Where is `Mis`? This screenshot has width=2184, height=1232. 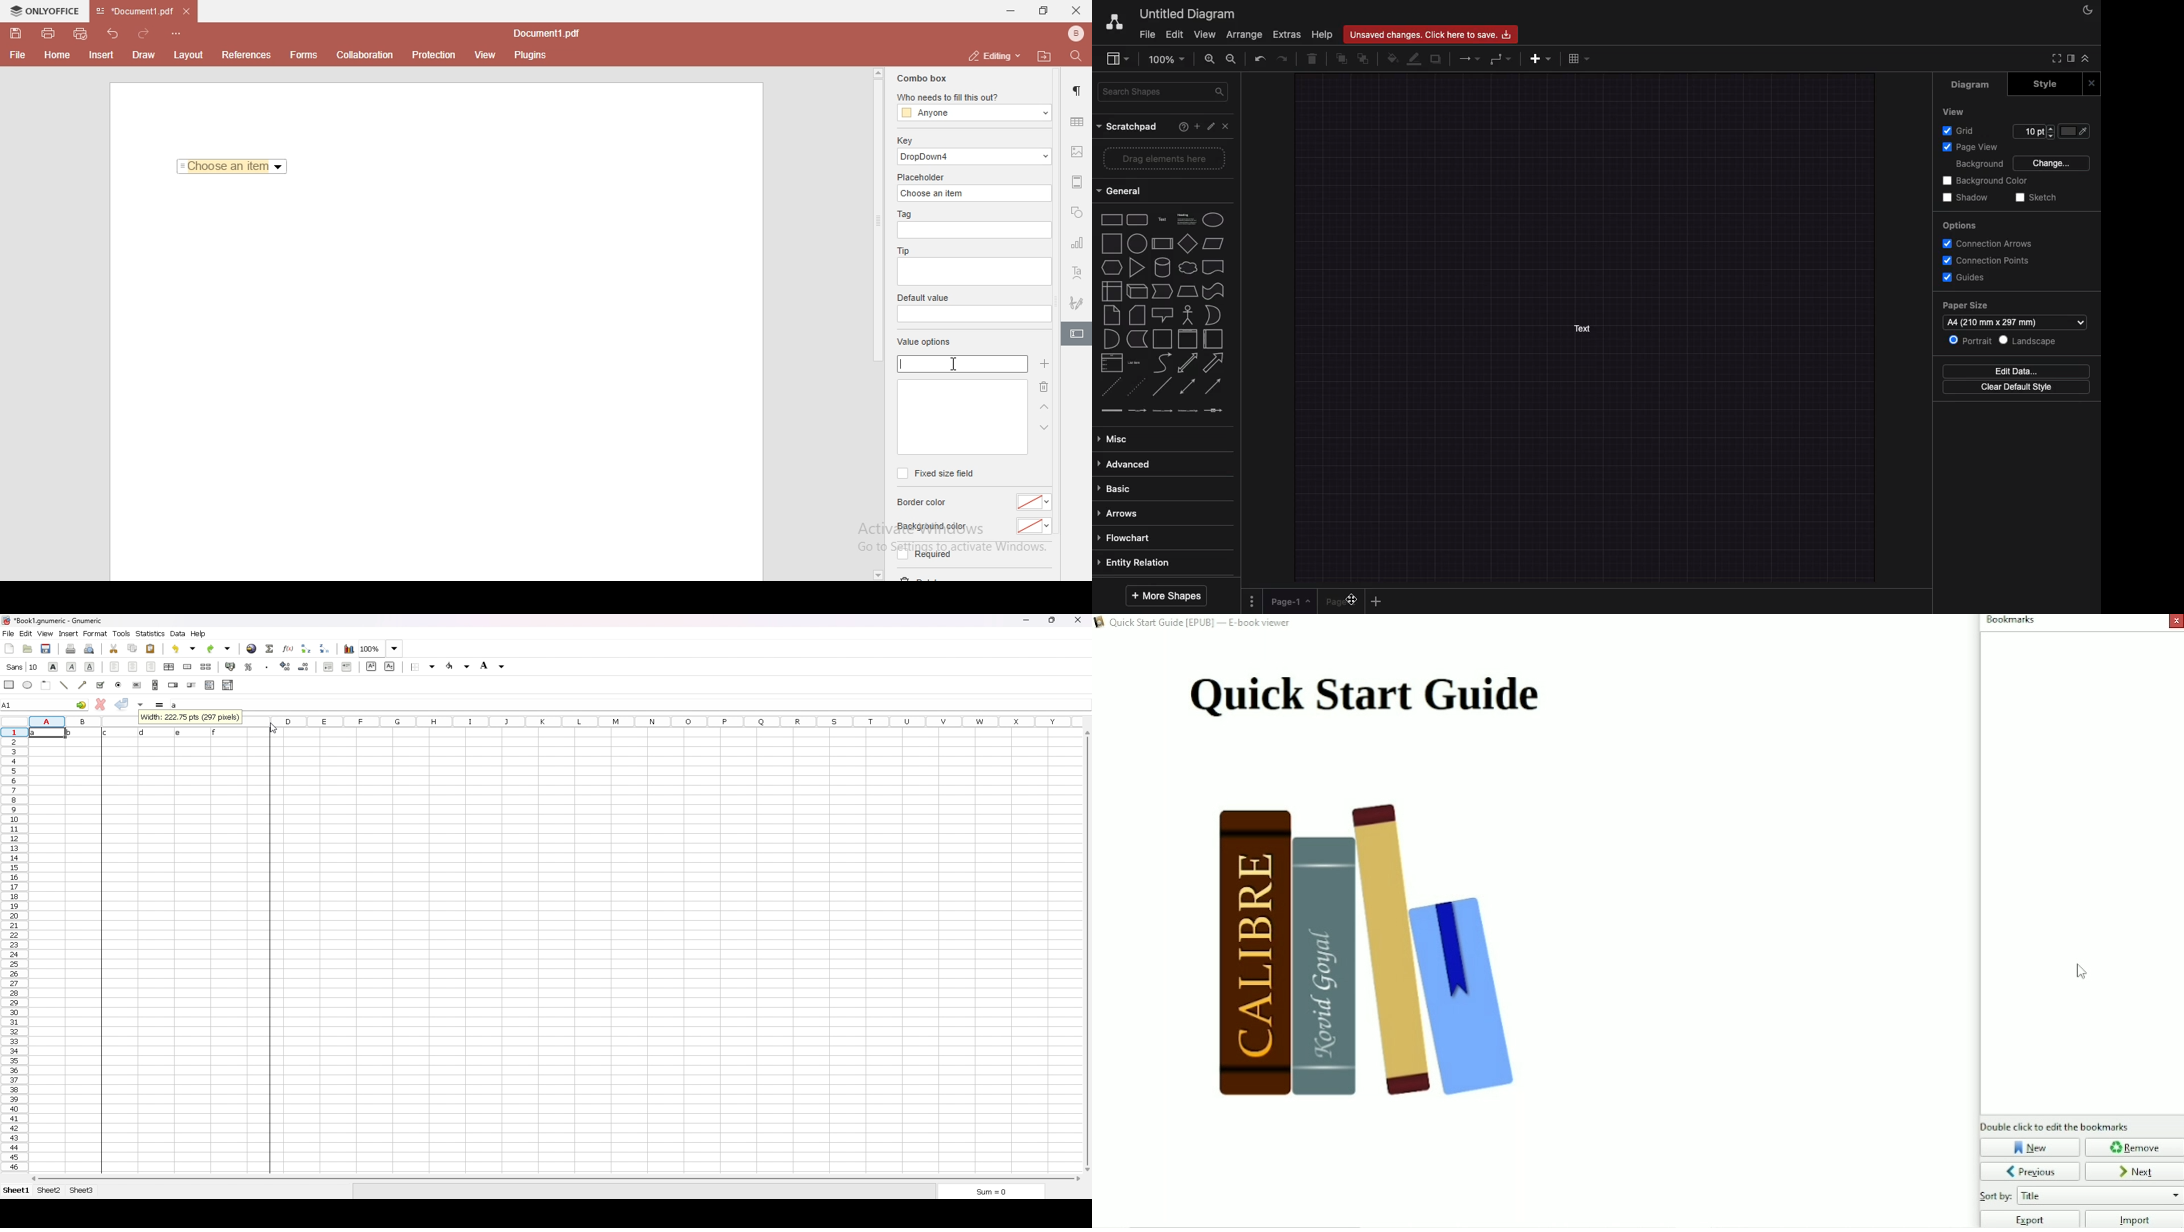 Mis is located at coordinates (1118, 437).